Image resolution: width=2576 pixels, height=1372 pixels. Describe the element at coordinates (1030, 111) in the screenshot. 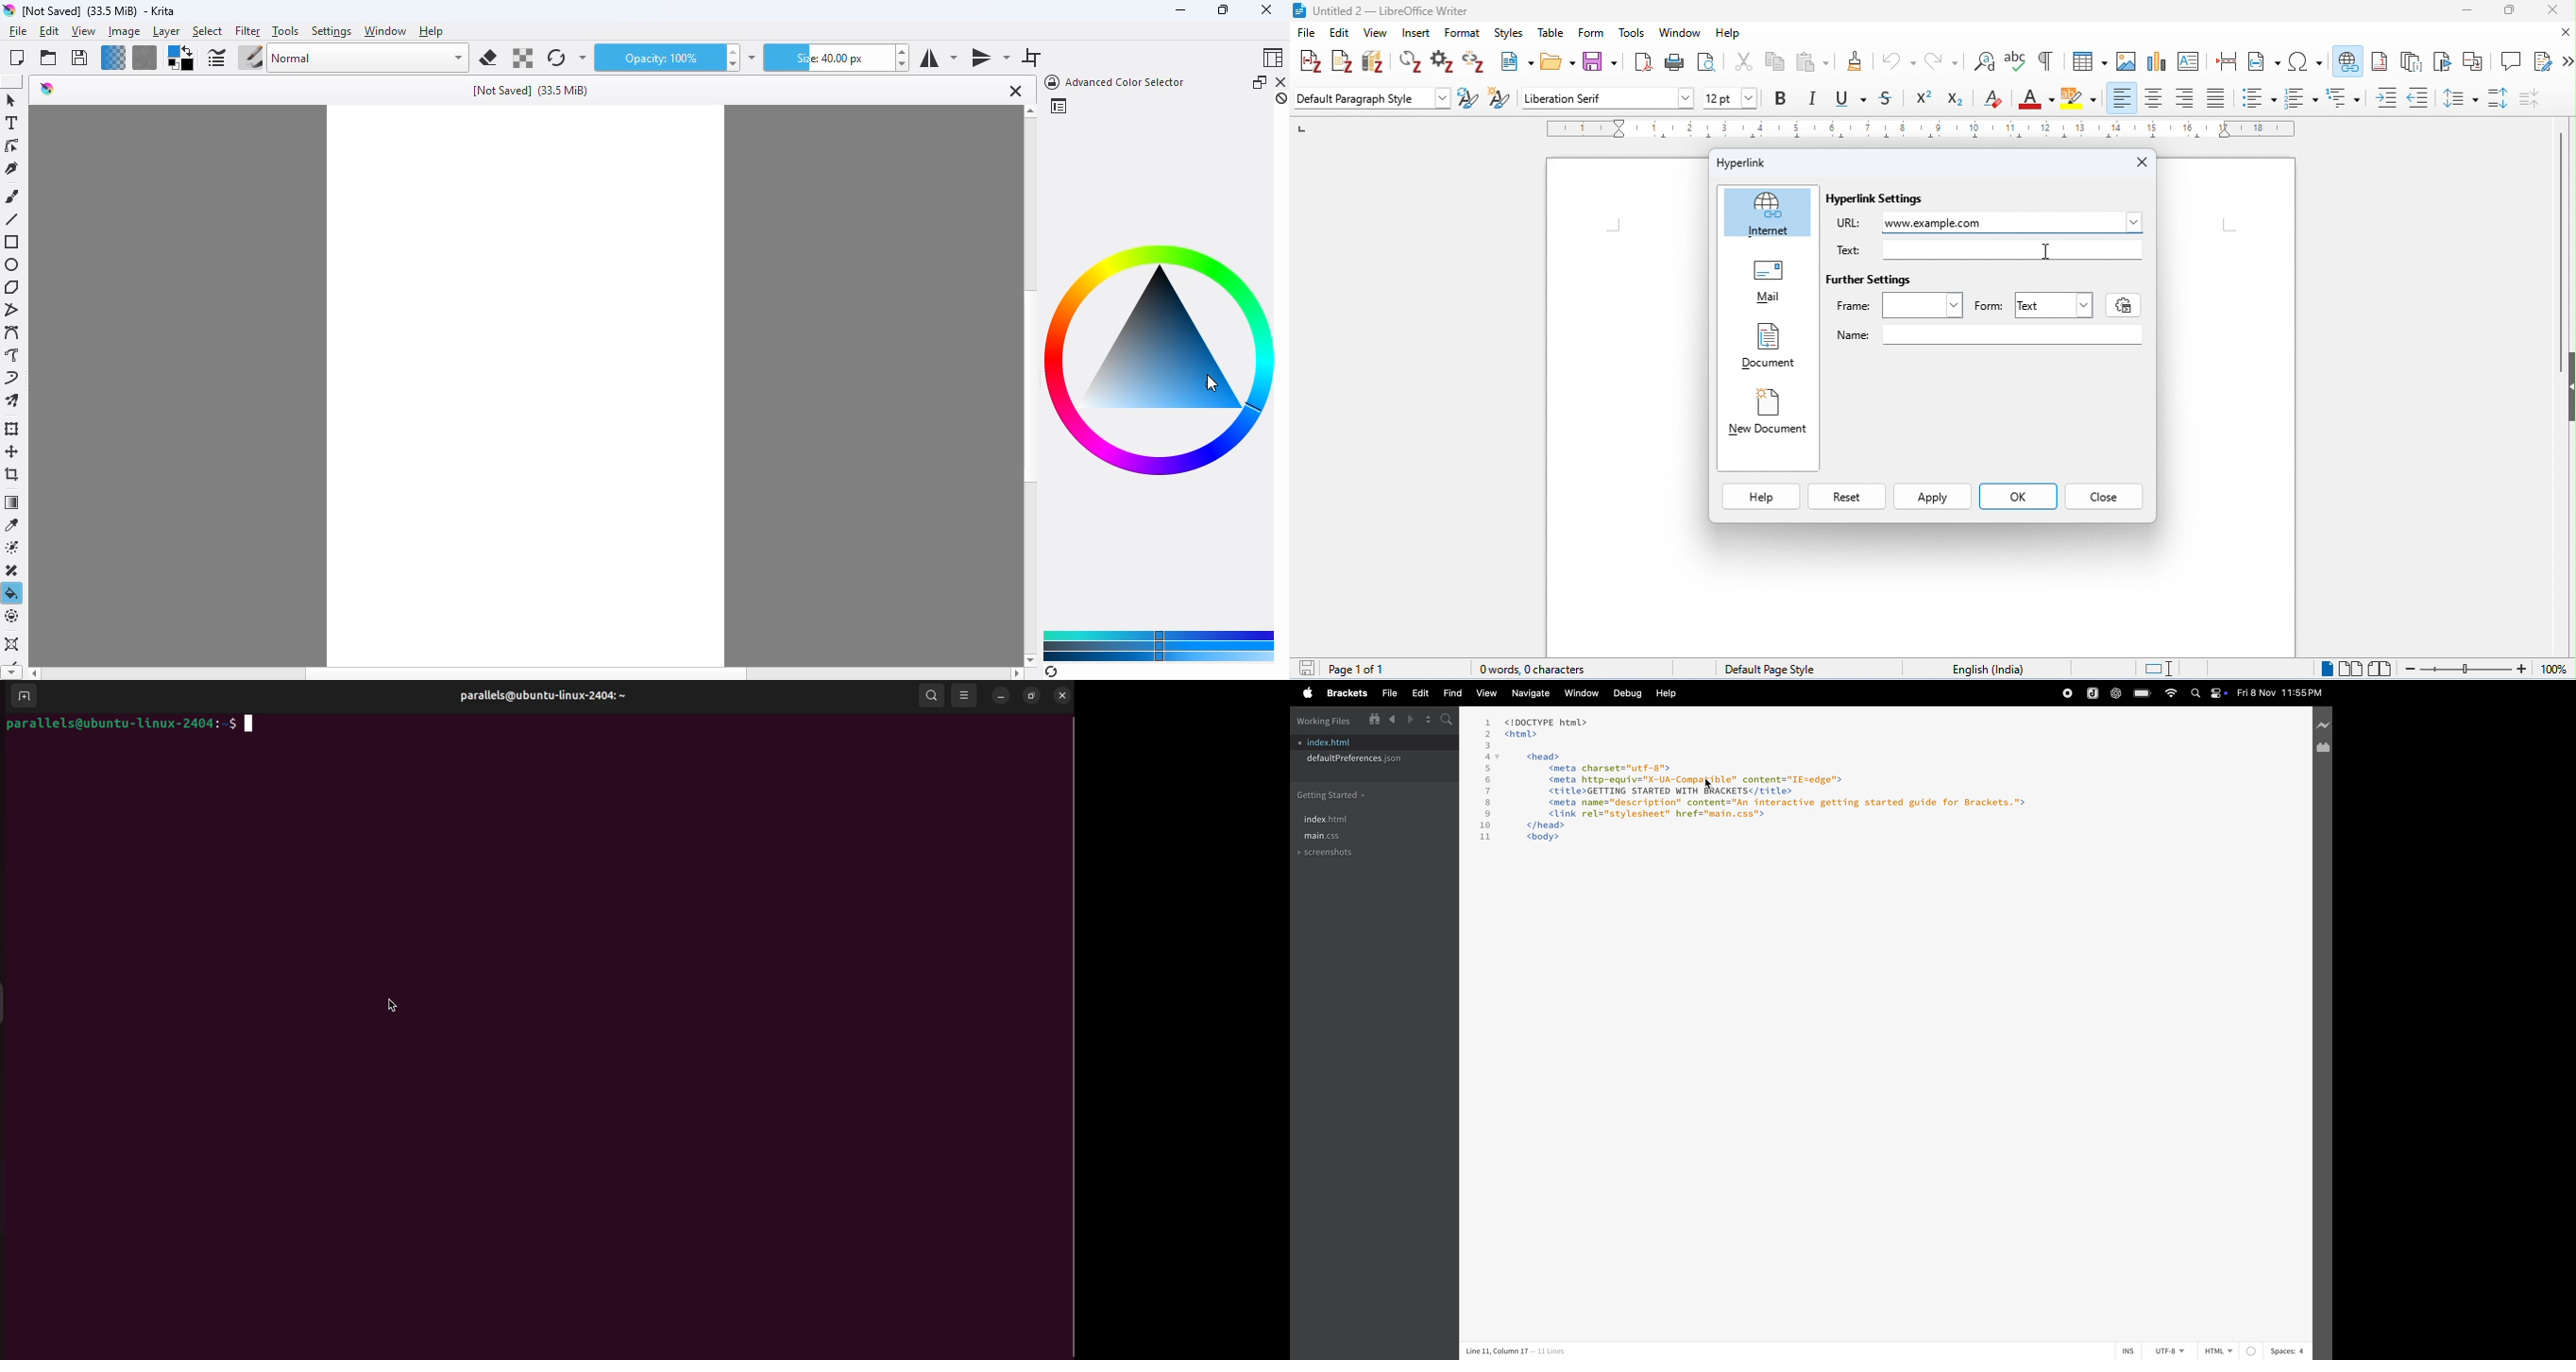

I see `scroll up` at that location.